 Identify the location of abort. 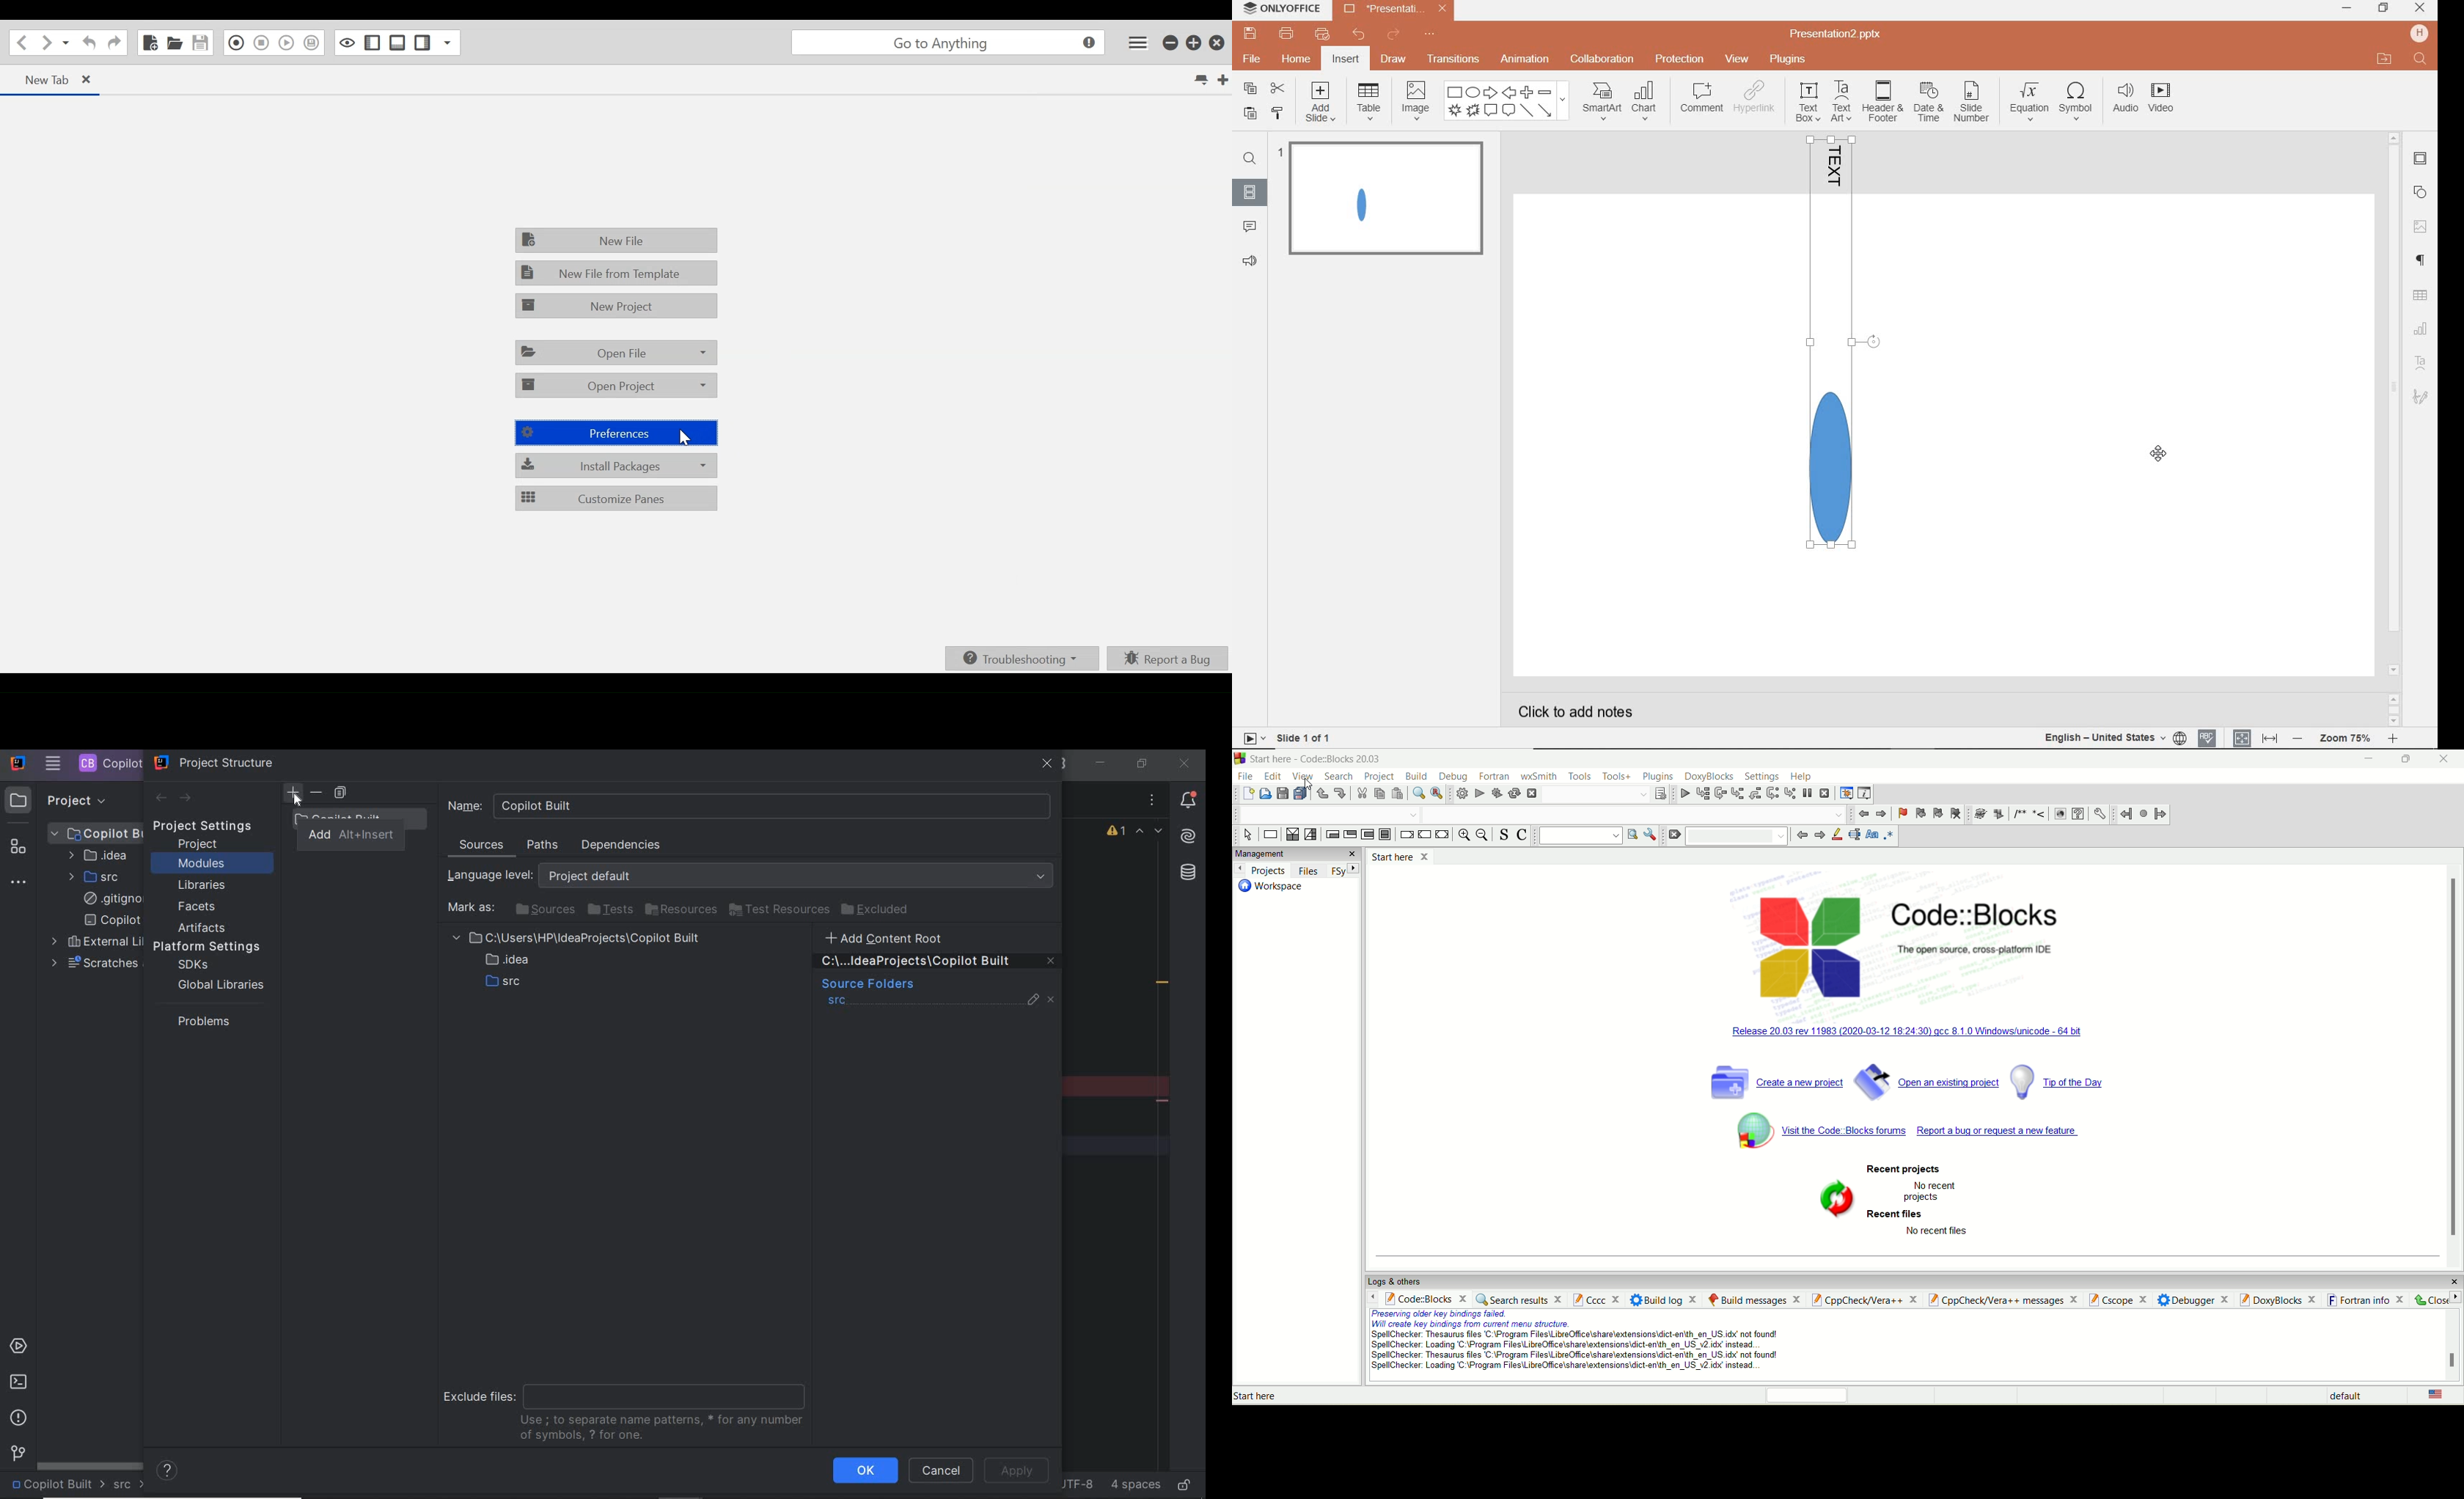
(1532, 794).